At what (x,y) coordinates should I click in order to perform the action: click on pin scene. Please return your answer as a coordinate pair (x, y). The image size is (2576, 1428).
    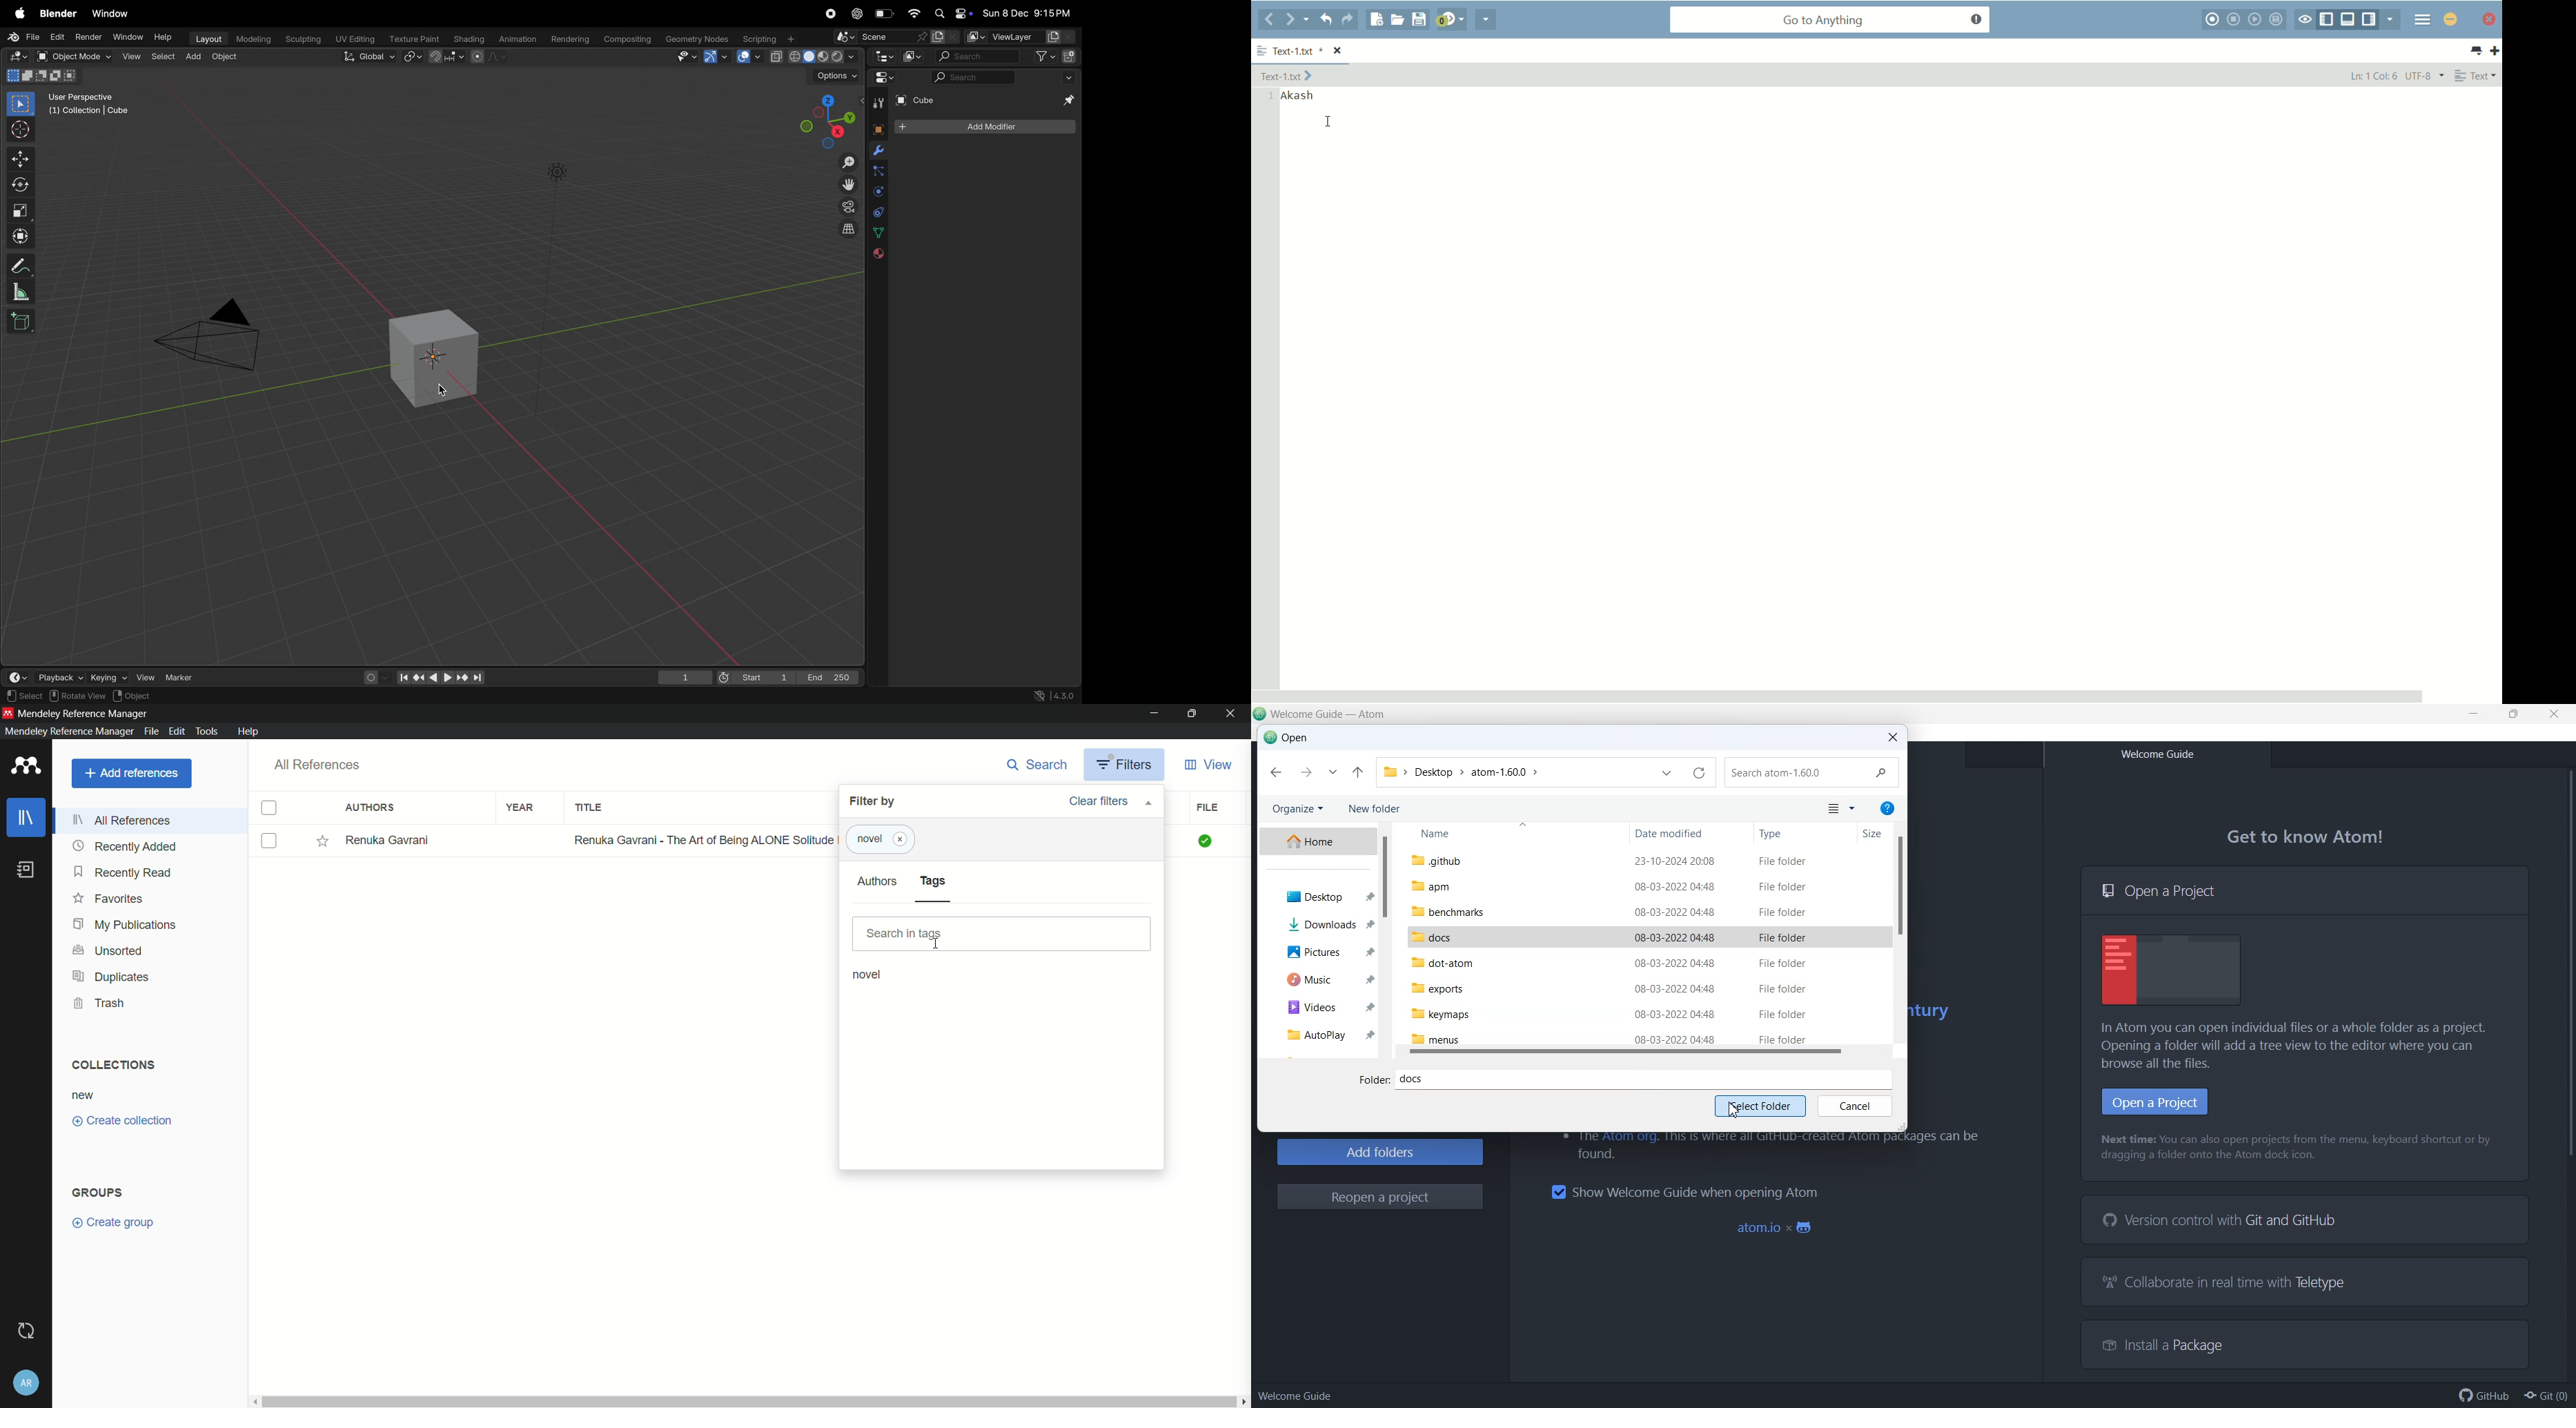
    Looking at the image, I should click on (879, 38).